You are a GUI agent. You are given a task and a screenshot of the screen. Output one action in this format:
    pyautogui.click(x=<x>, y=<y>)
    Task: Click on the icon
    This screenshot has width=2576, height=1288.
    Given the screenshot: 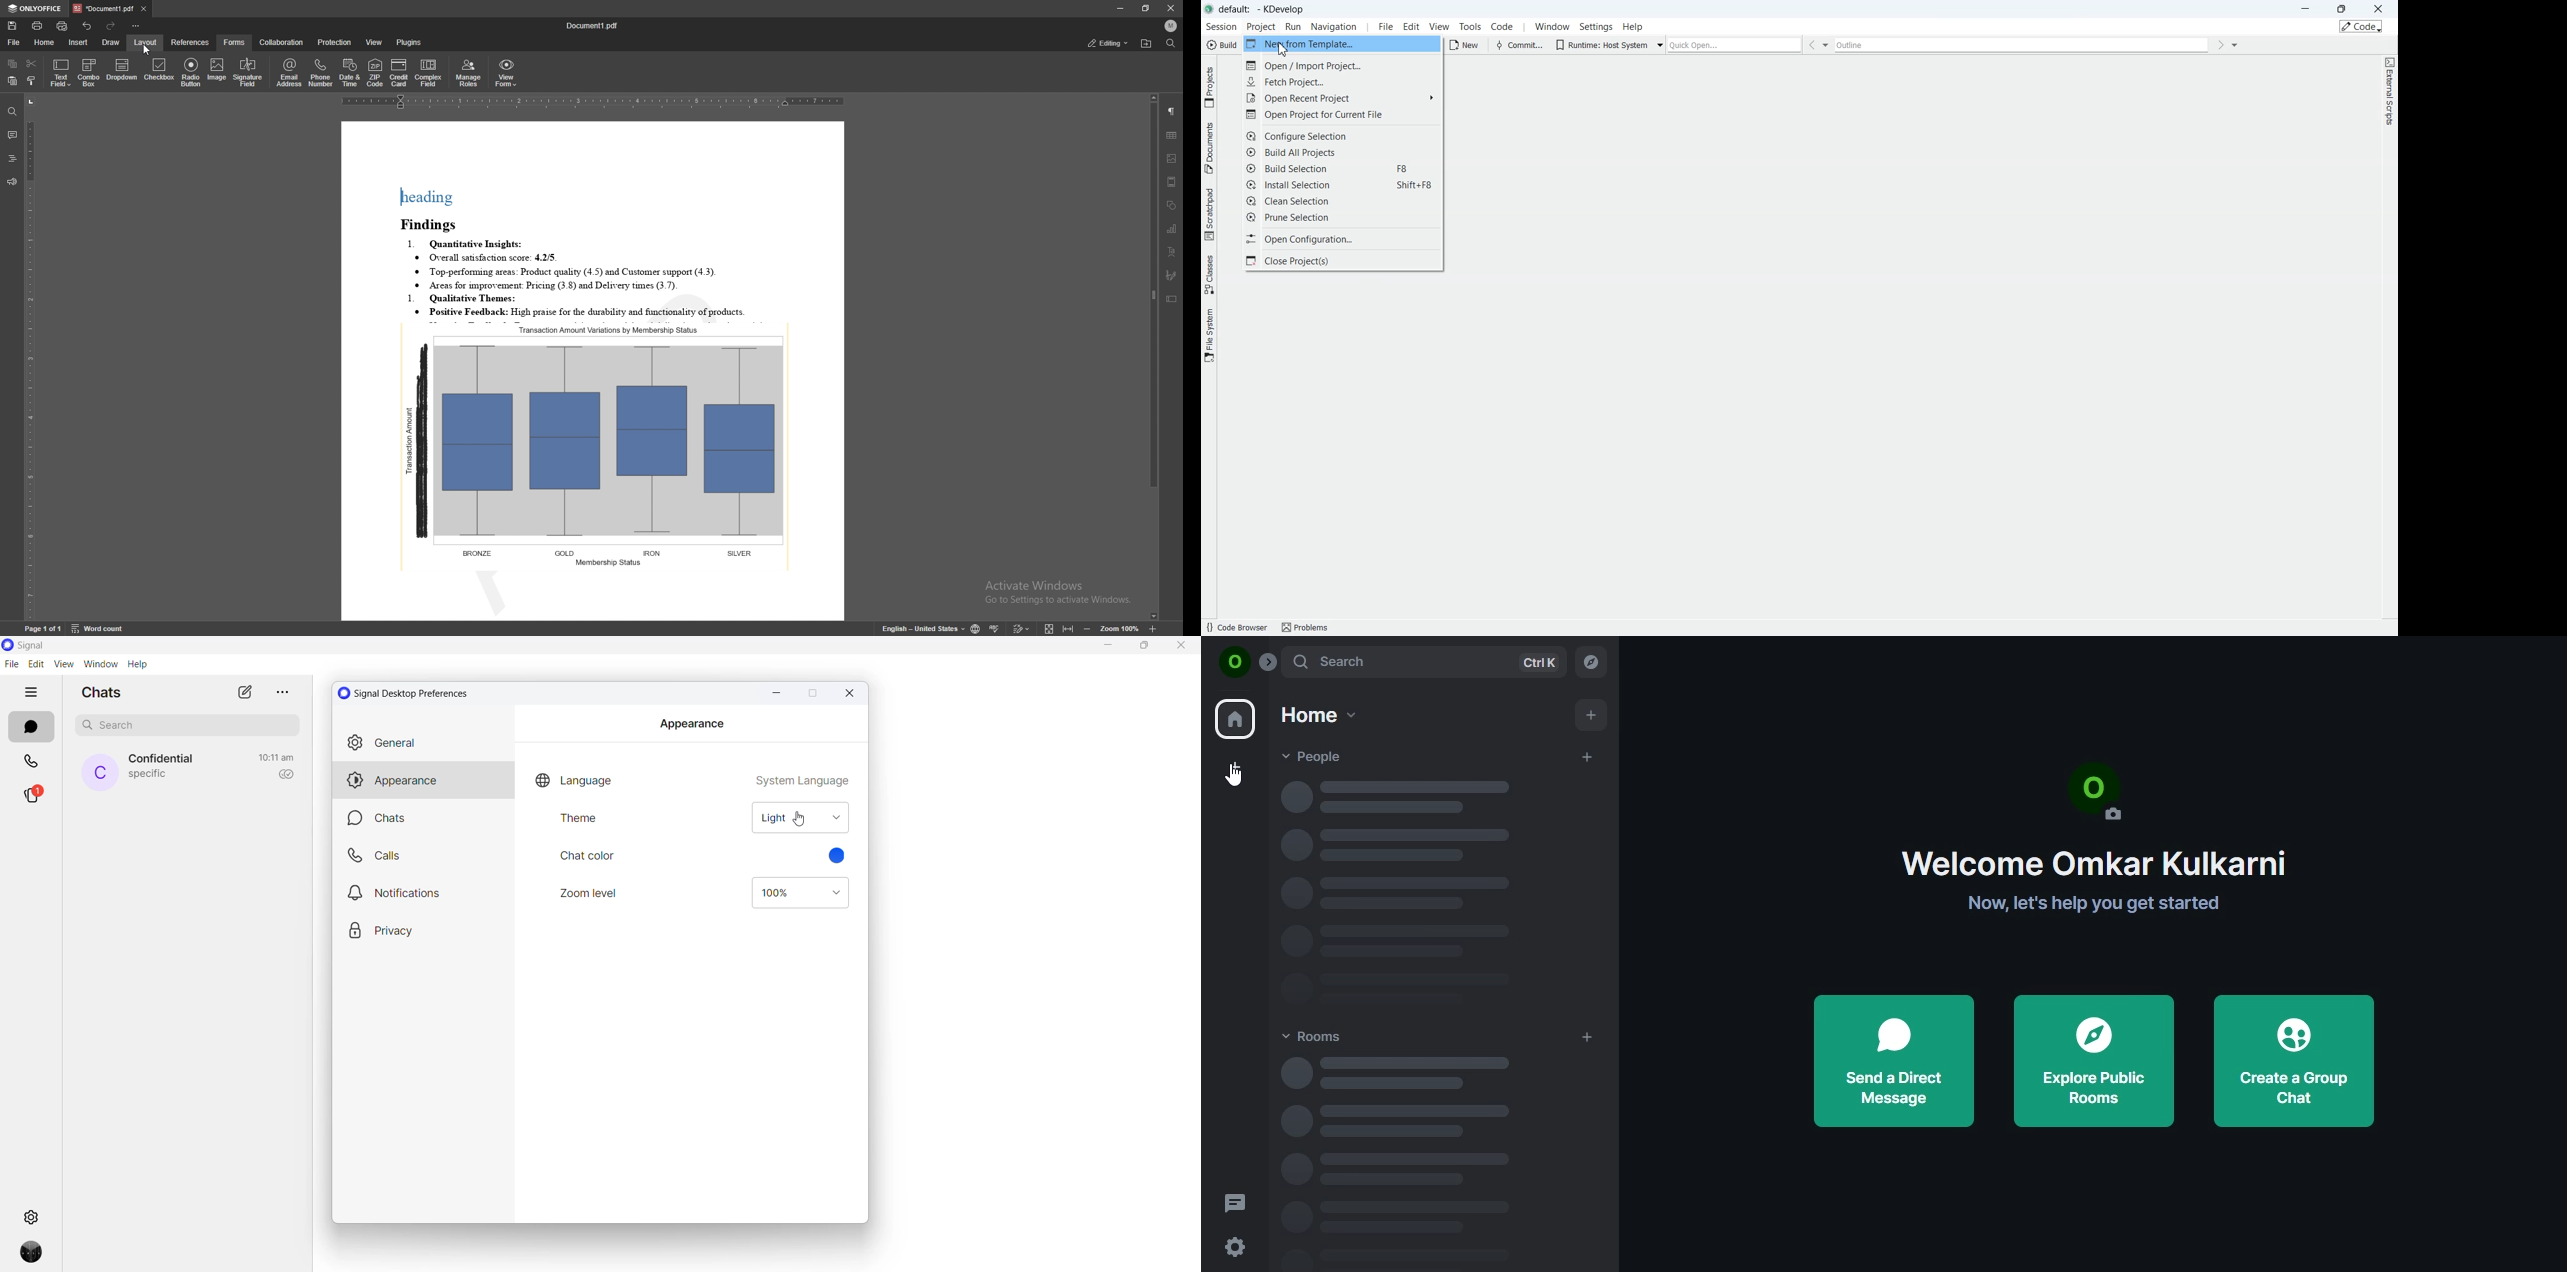 What is the action you would take?
    pyautogui.click(x=1235, y=663)
    